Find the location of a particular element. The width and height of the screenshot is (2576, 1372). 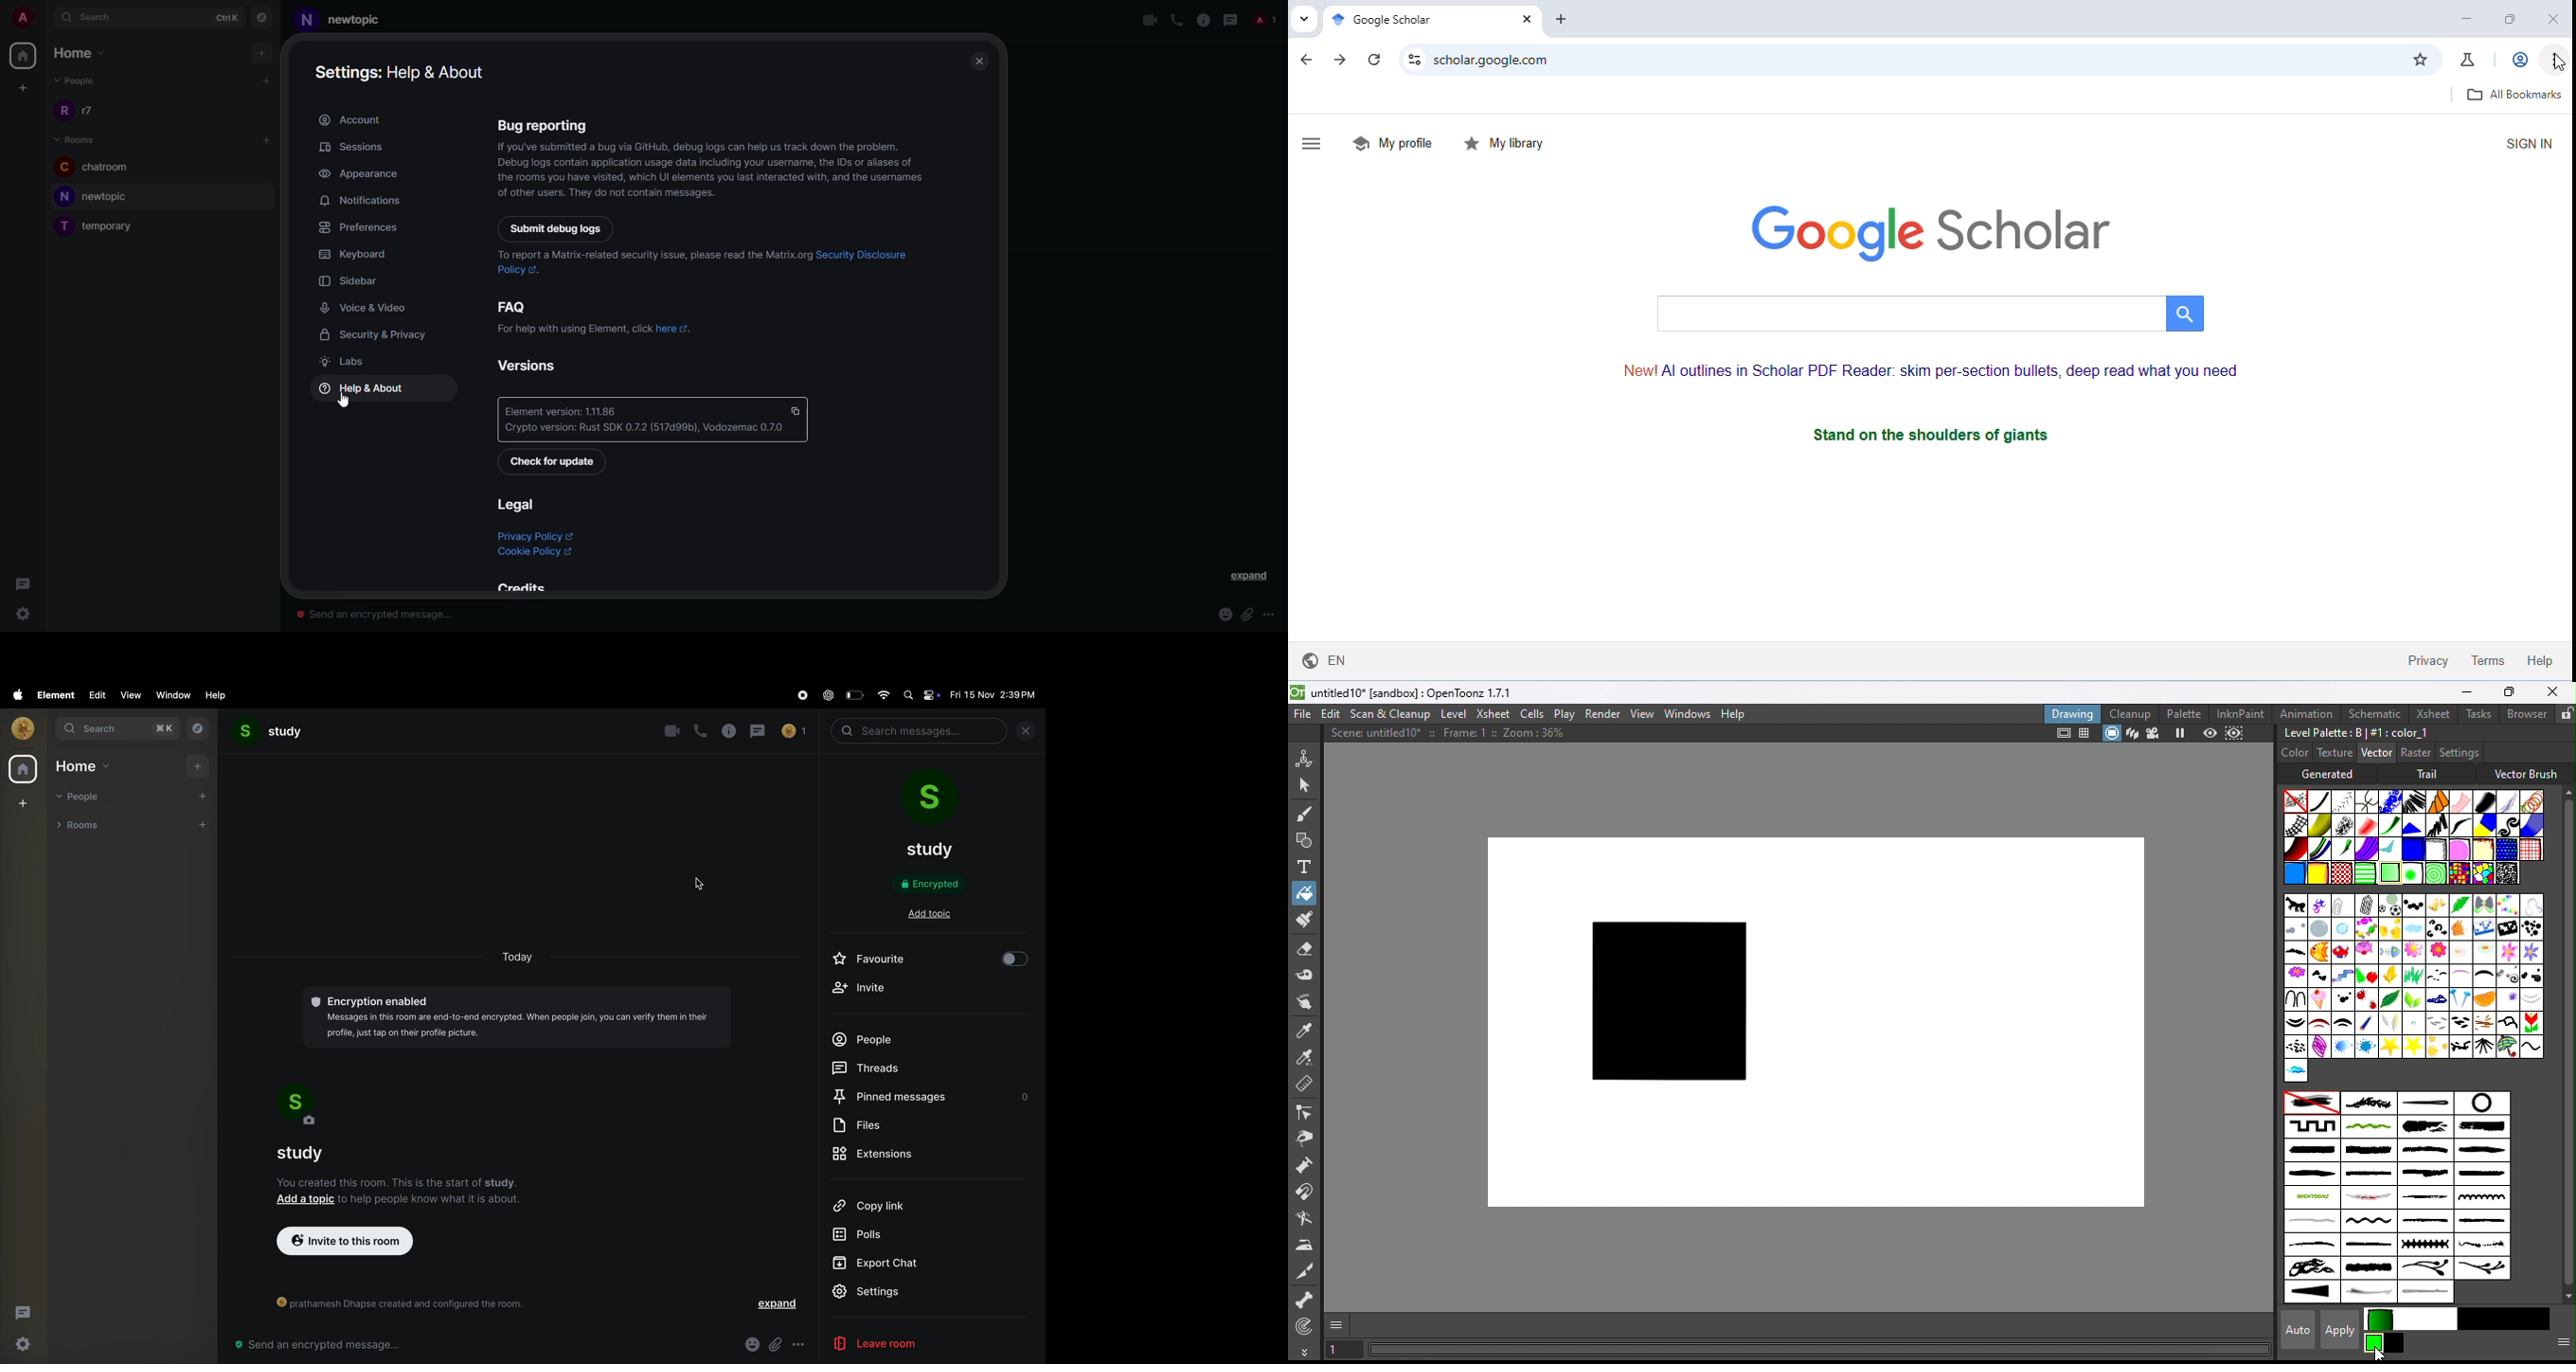

all bookmarks is located at coordinates (2513, 94).